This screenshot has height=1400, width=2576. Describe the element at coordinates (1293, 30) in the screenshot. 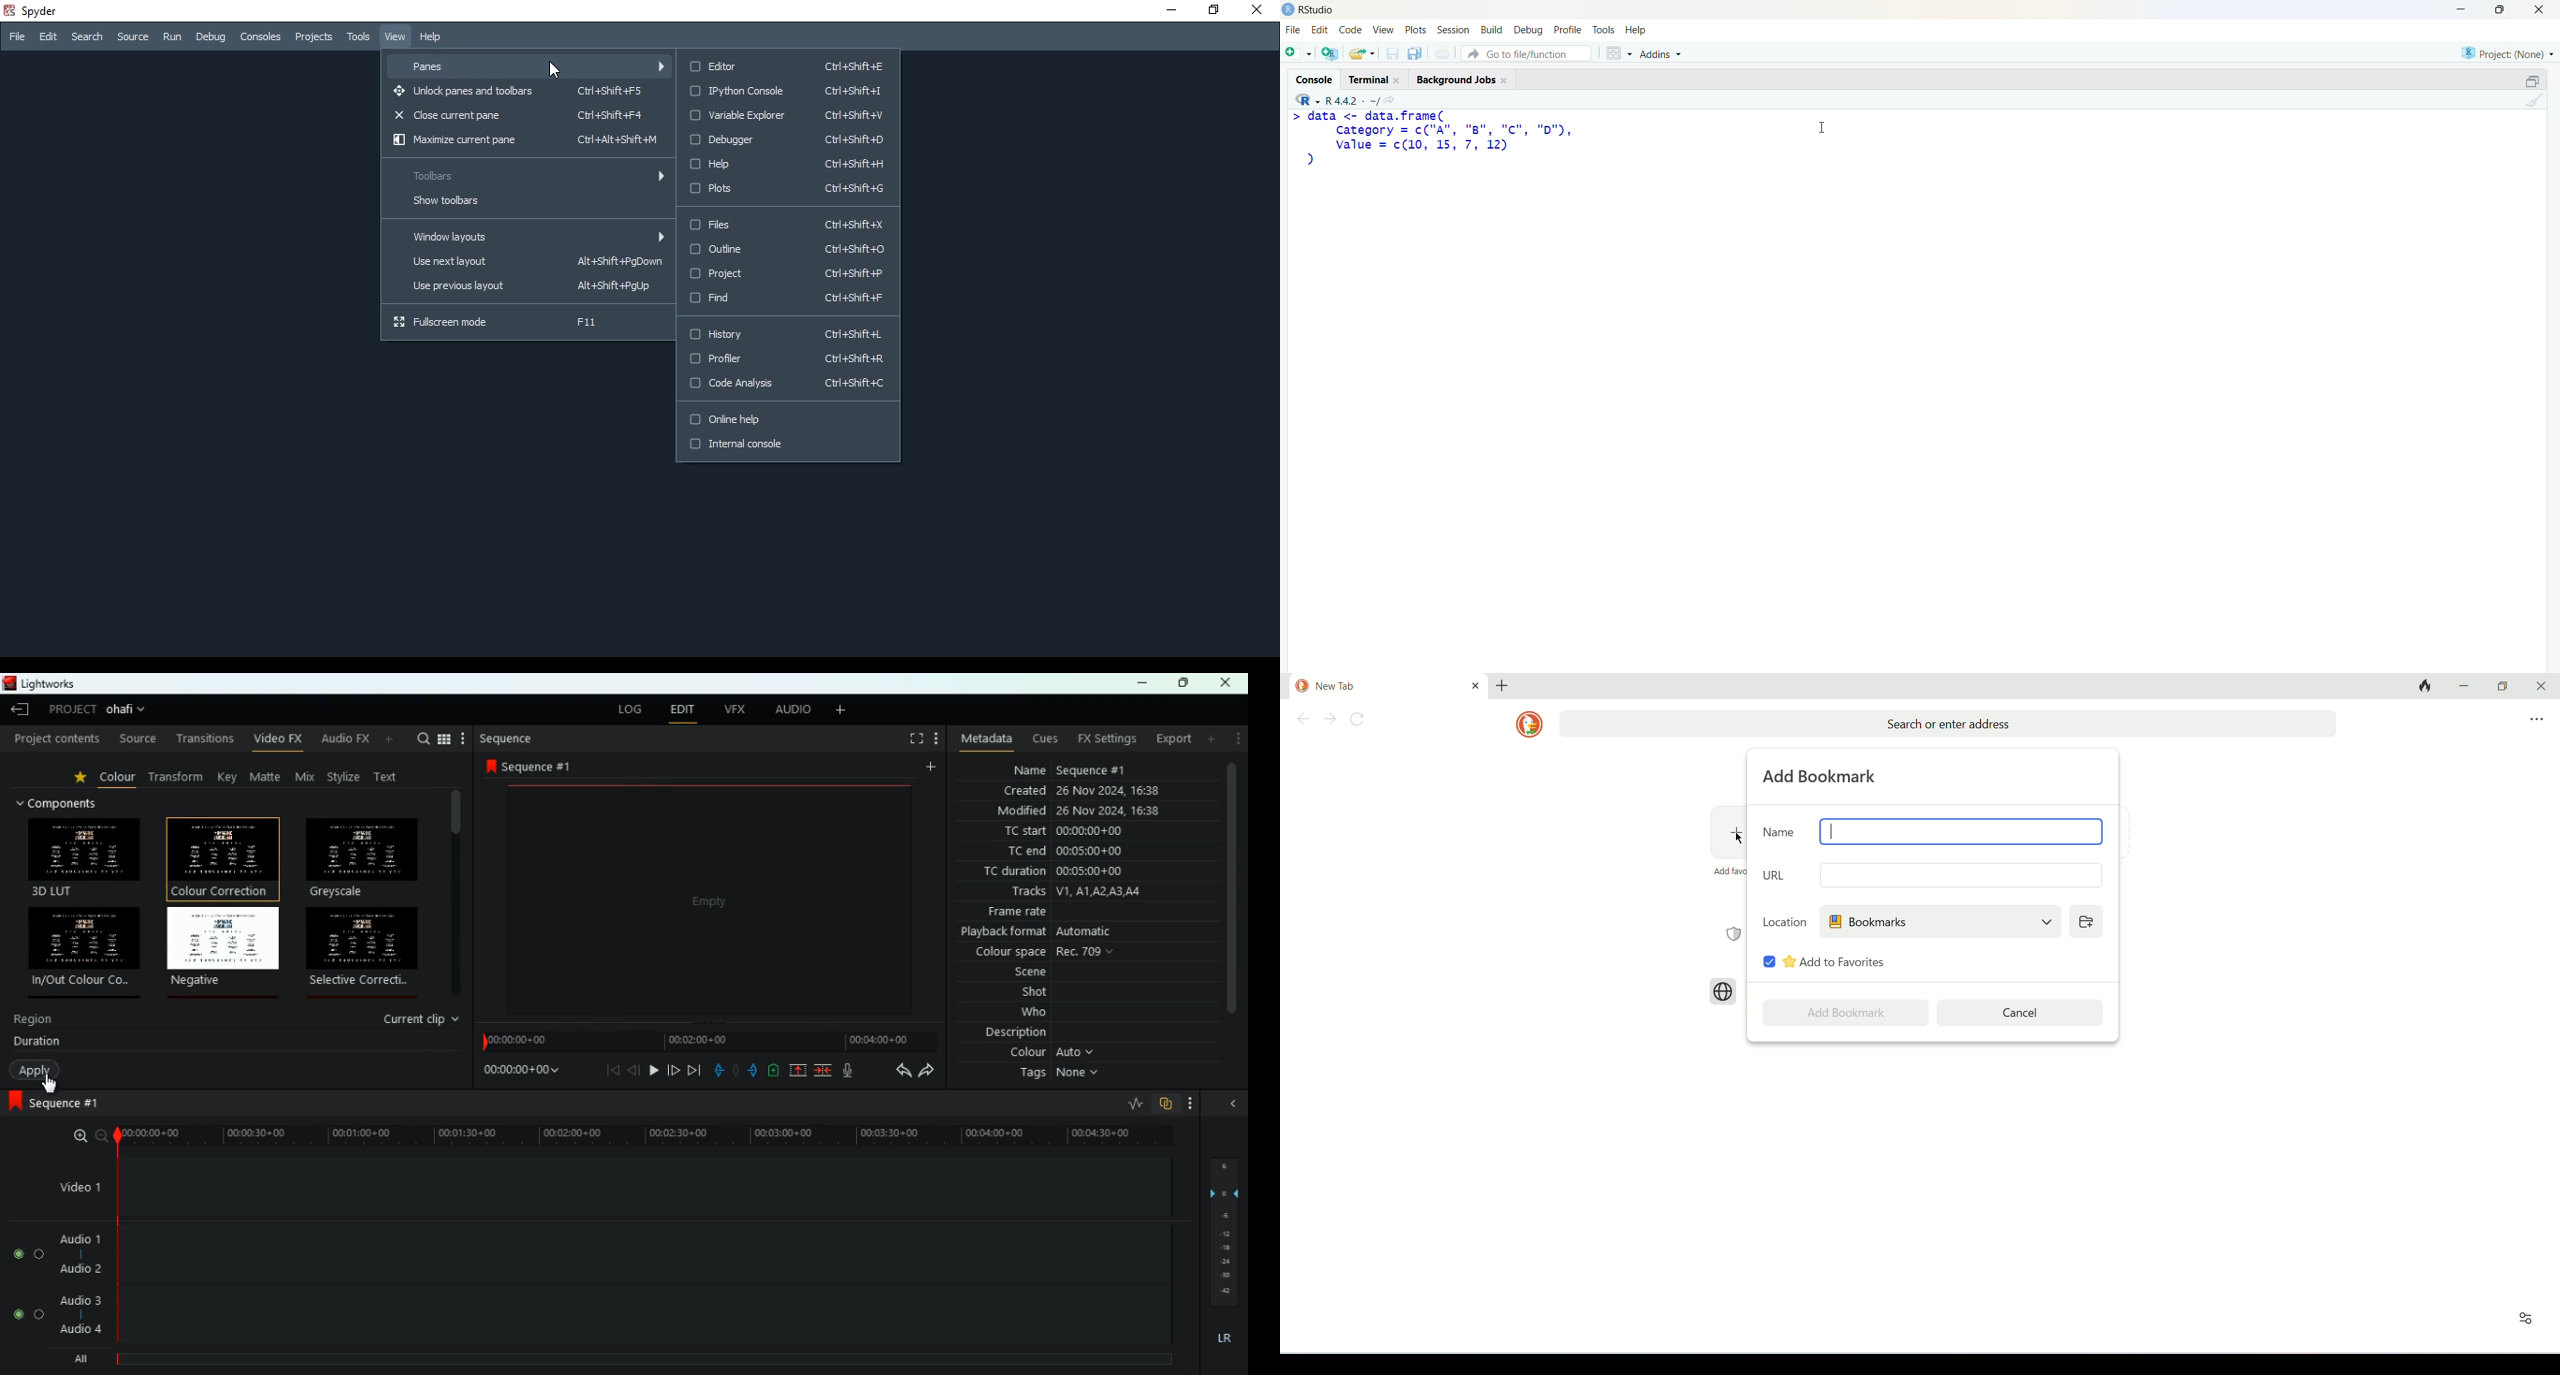

I see `File` at that location.